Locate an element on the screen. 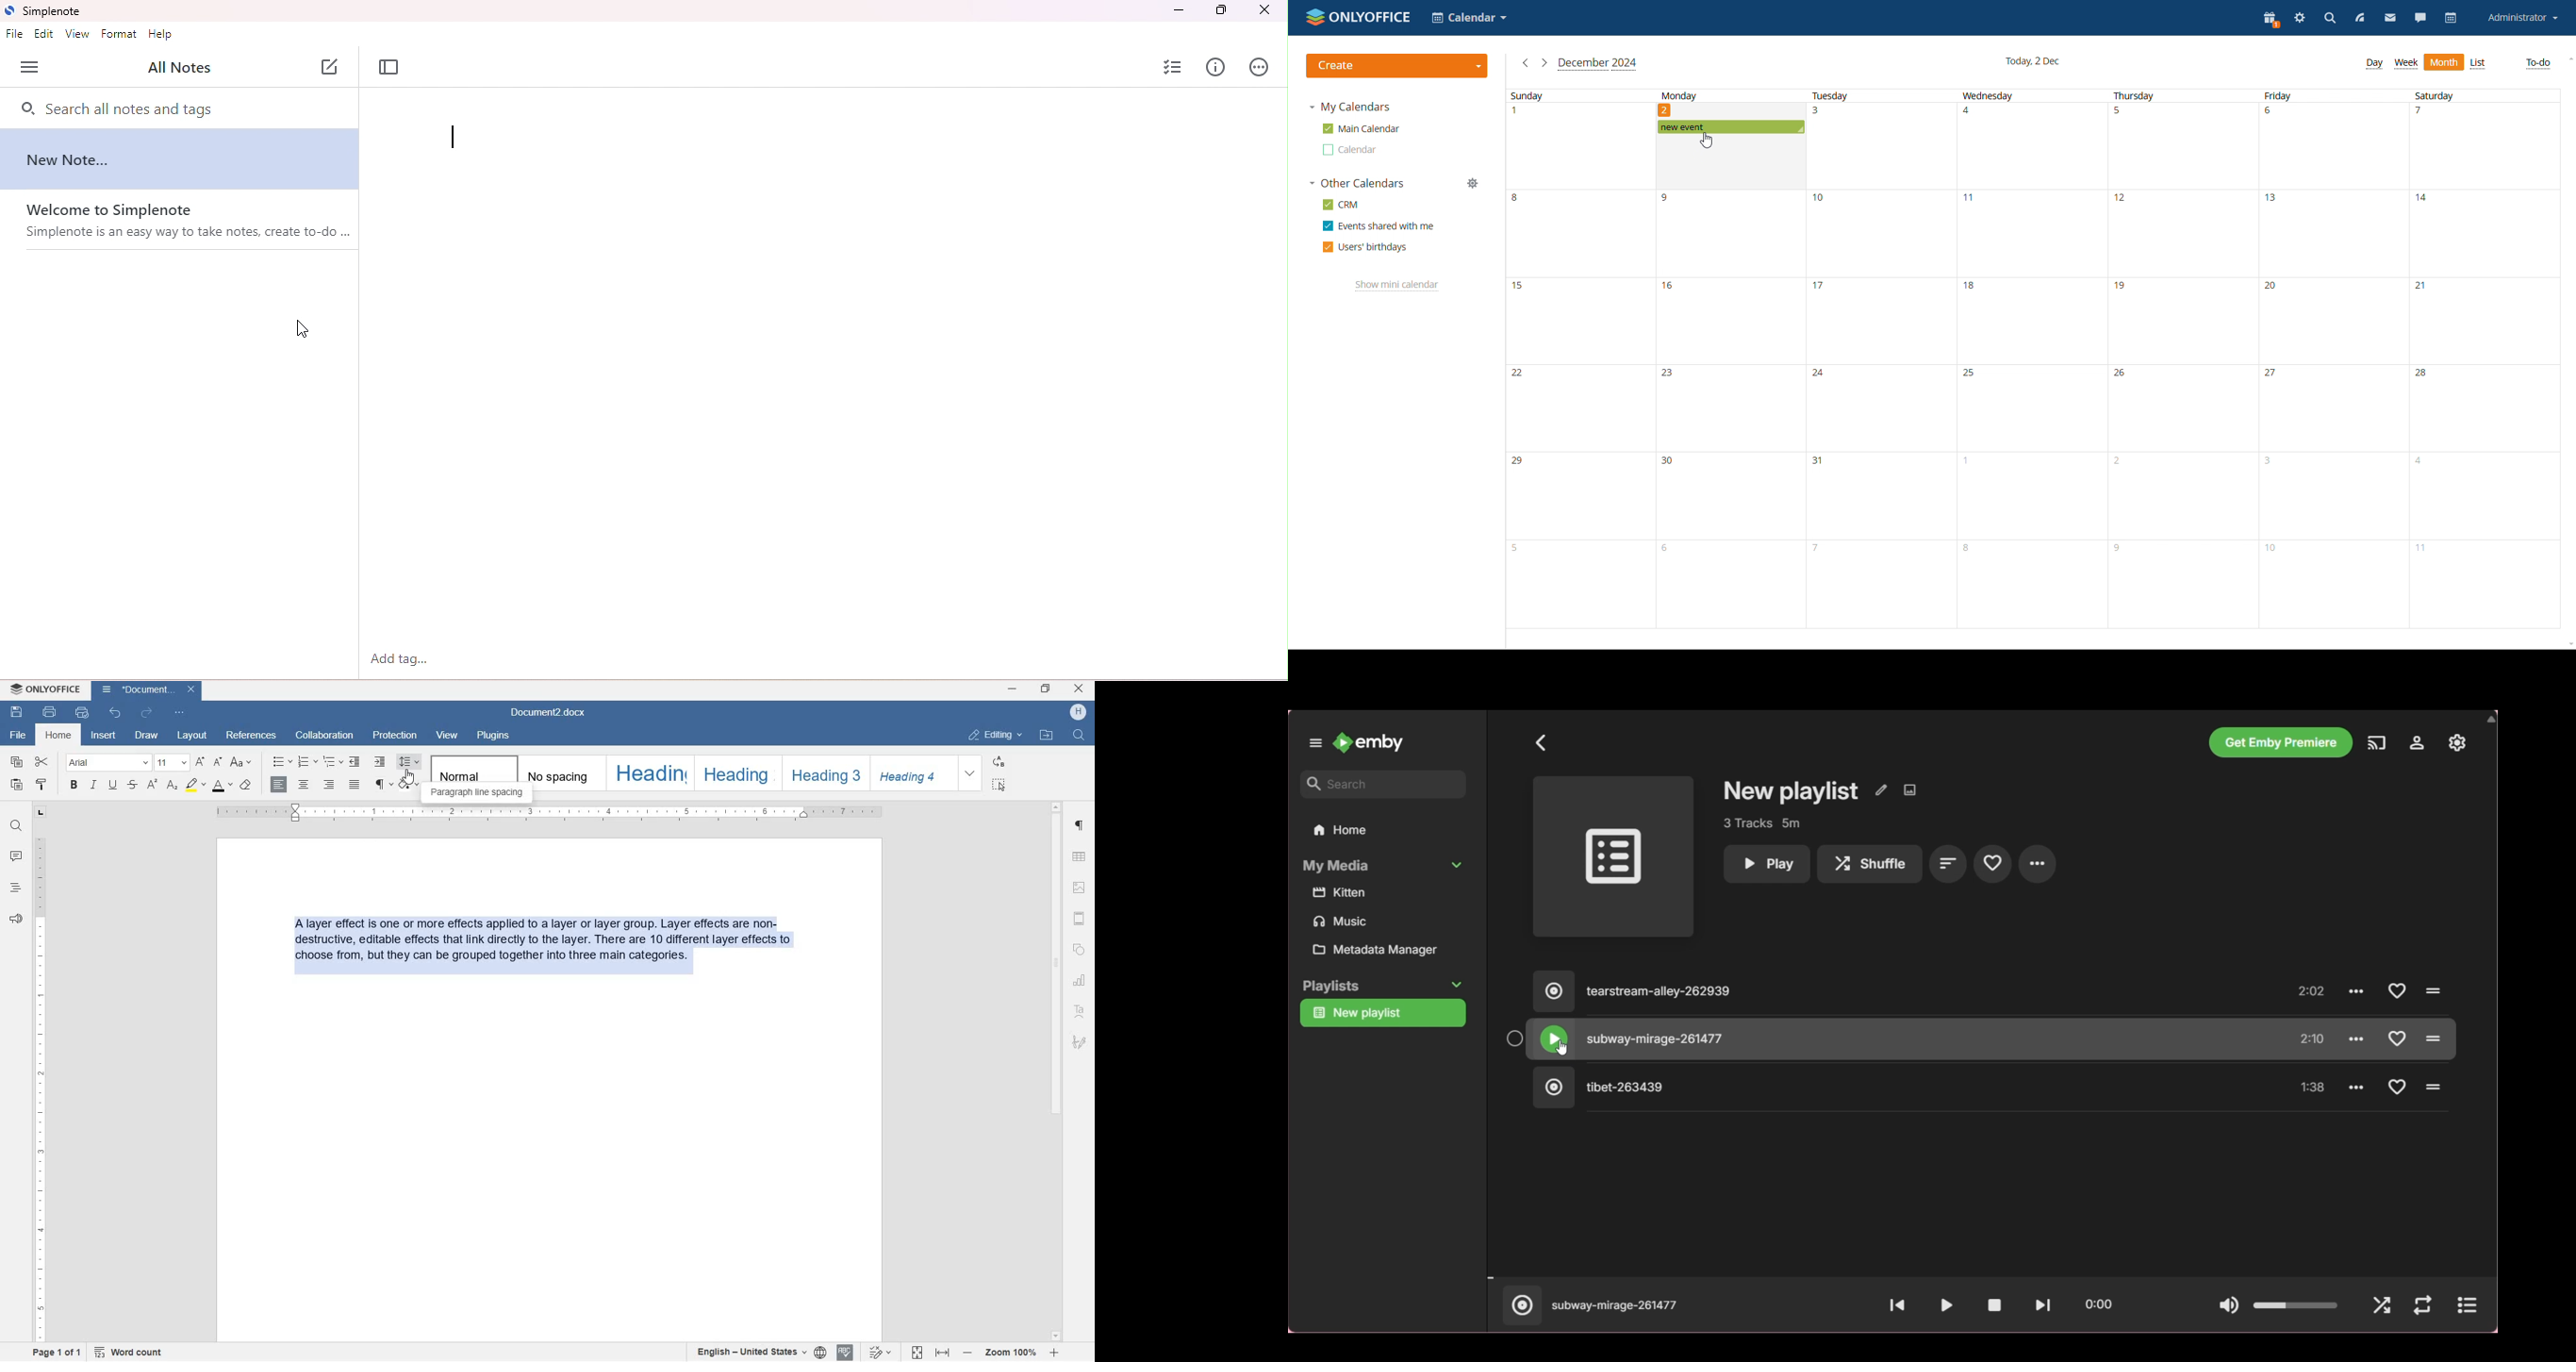 This screenshot has width=2576, height=1372. help is located at coordinates (162, 36).